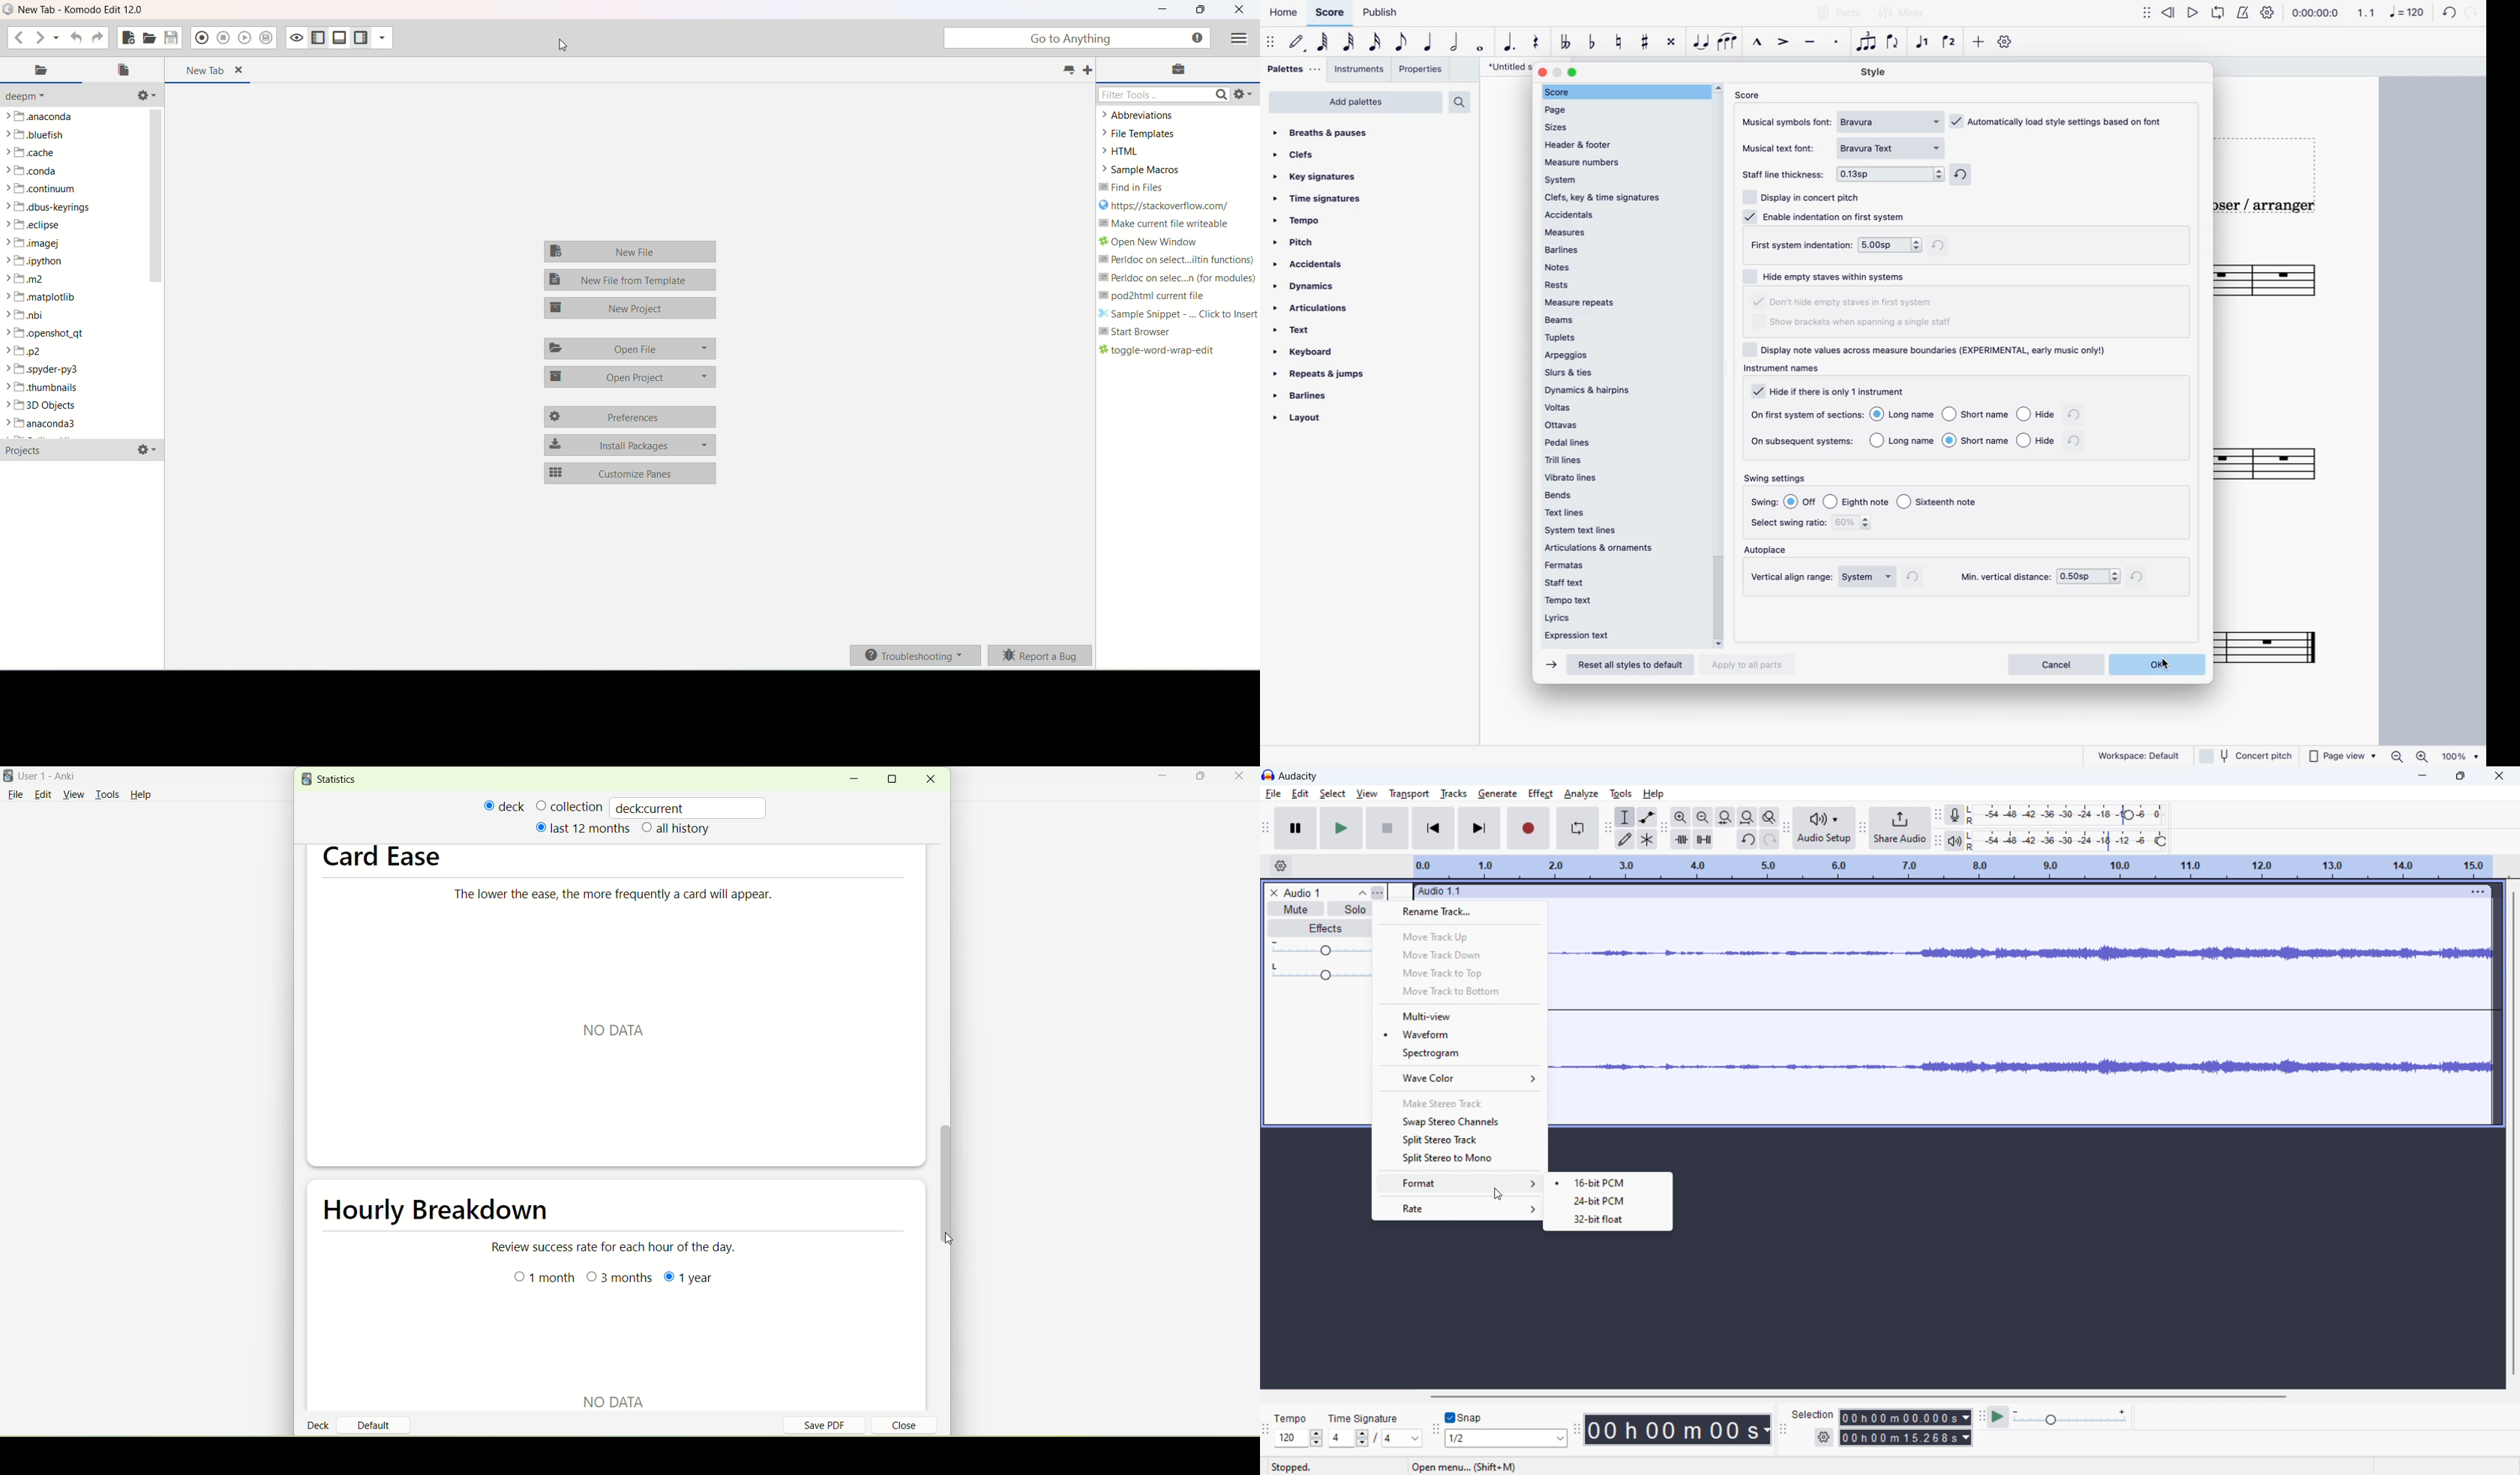 The height and width of the screenshot is (1484, 2520). Describe the element at coordinates (1302, 1467) in the screenshot. I see `Stopped` at that location.